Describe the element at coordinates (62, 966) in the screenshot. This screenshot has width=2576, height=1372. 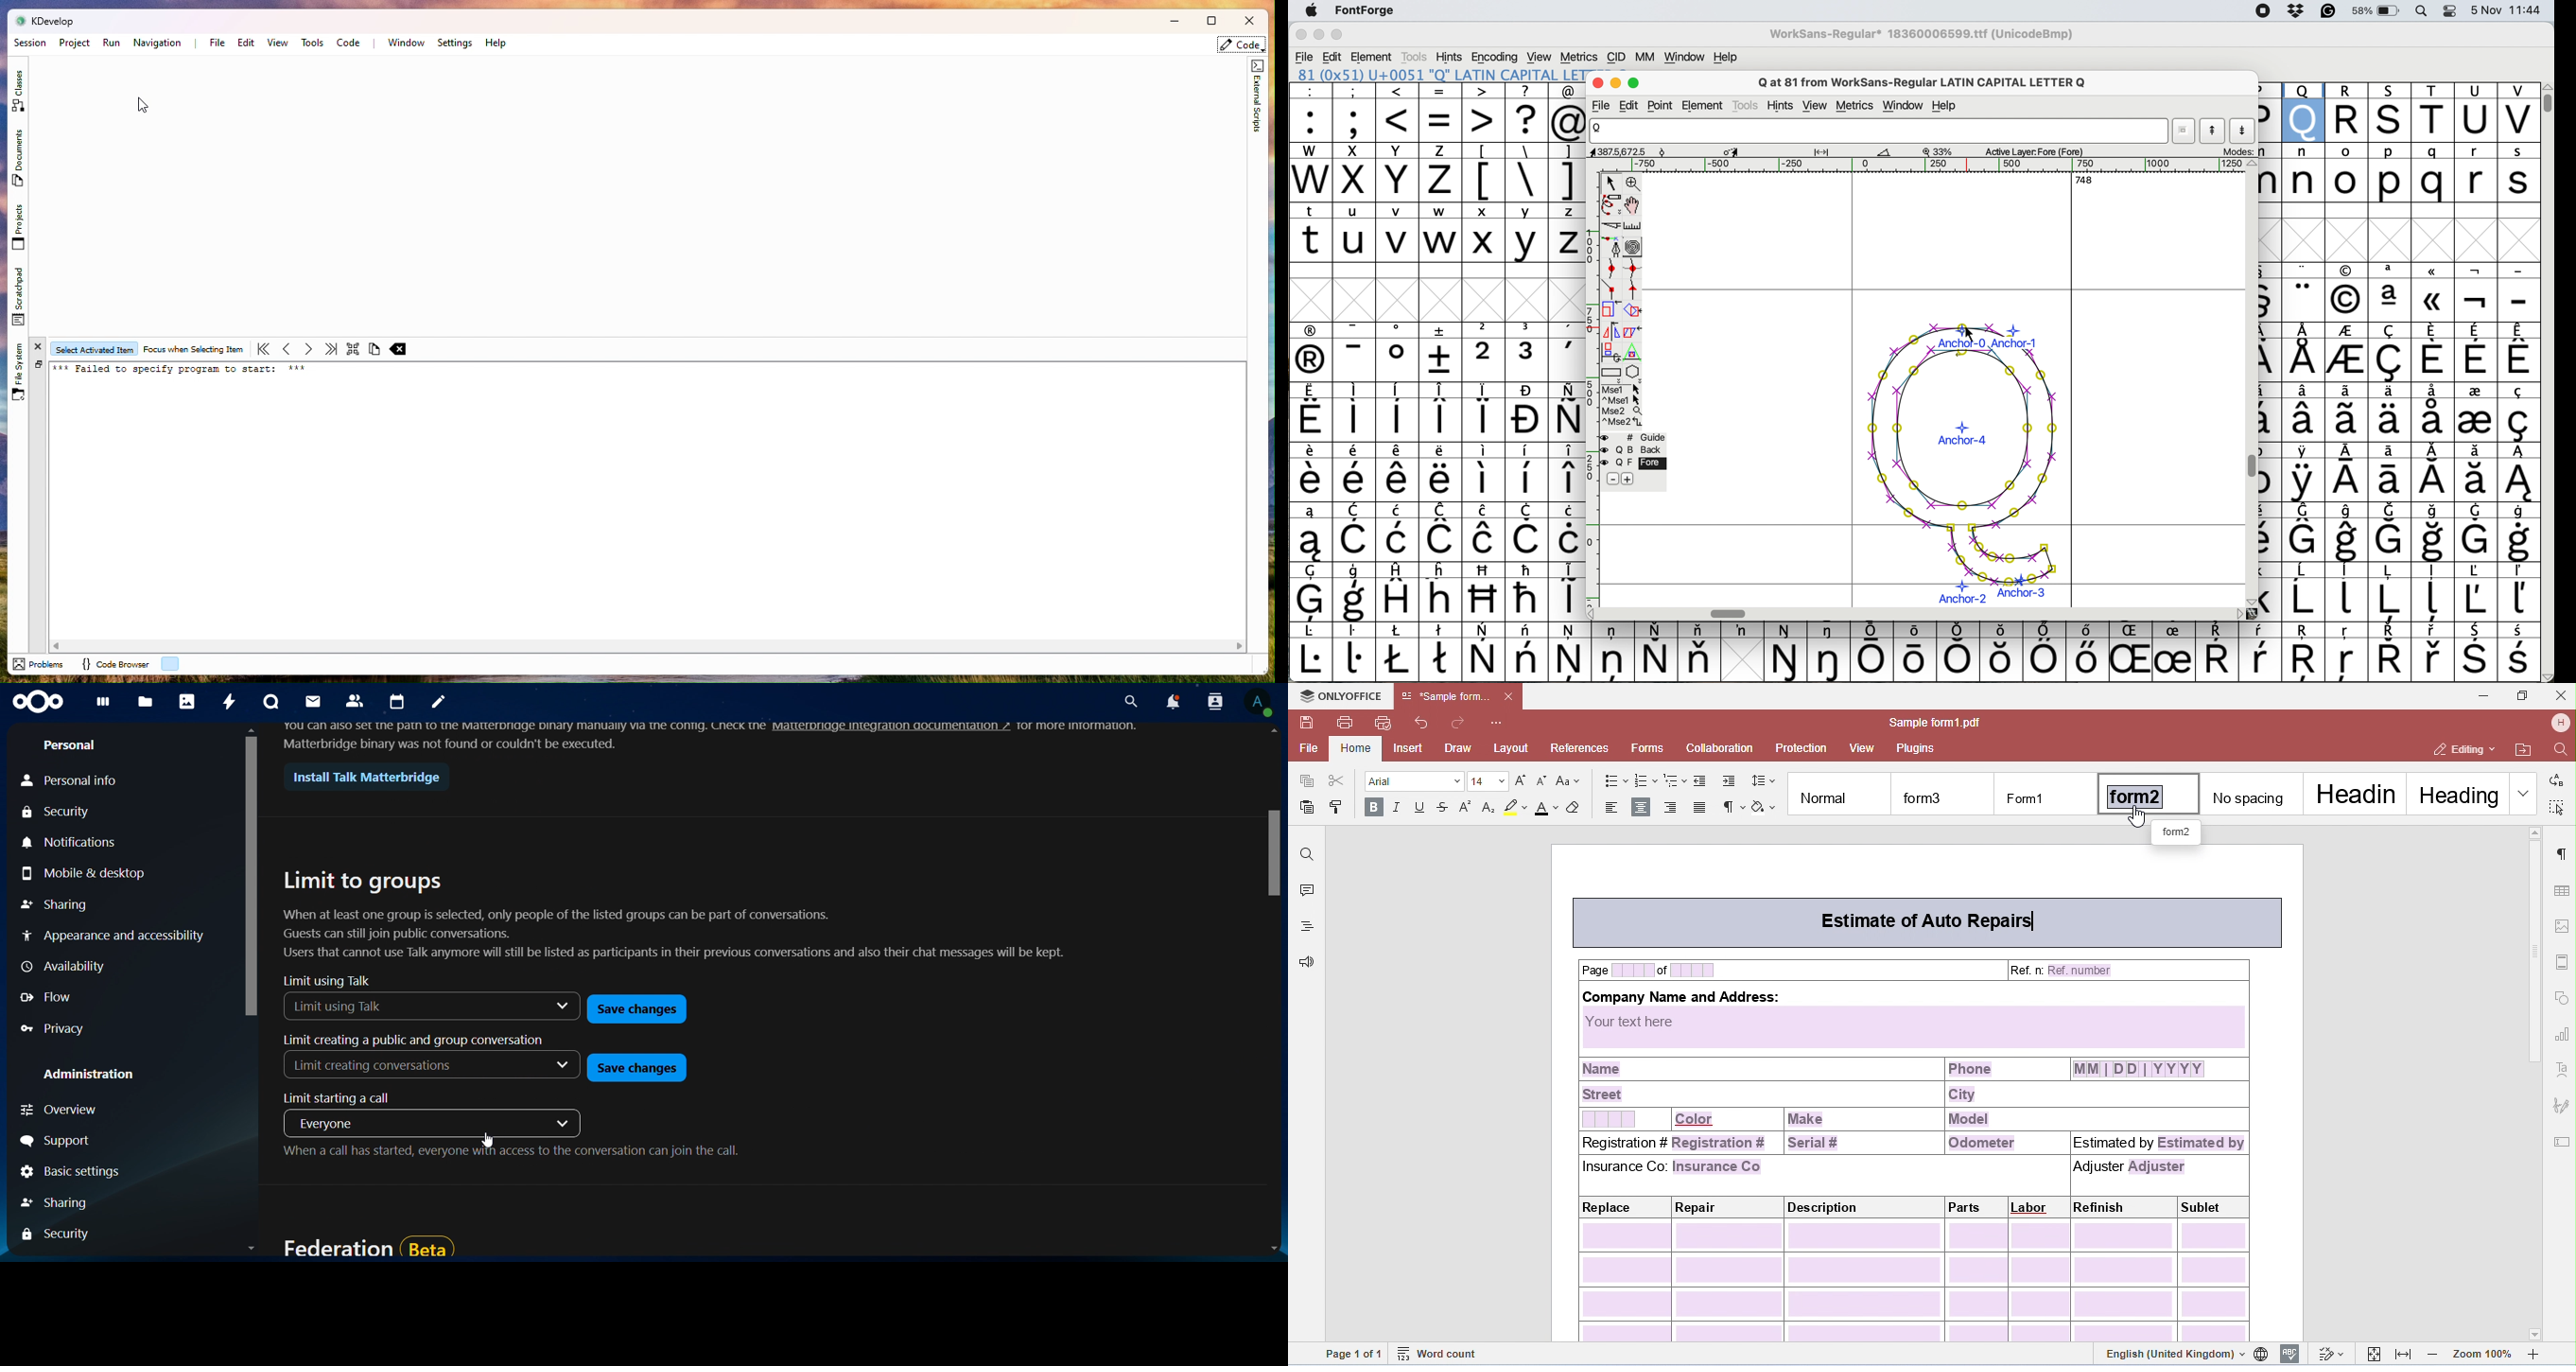
I see `Availability` at that location.